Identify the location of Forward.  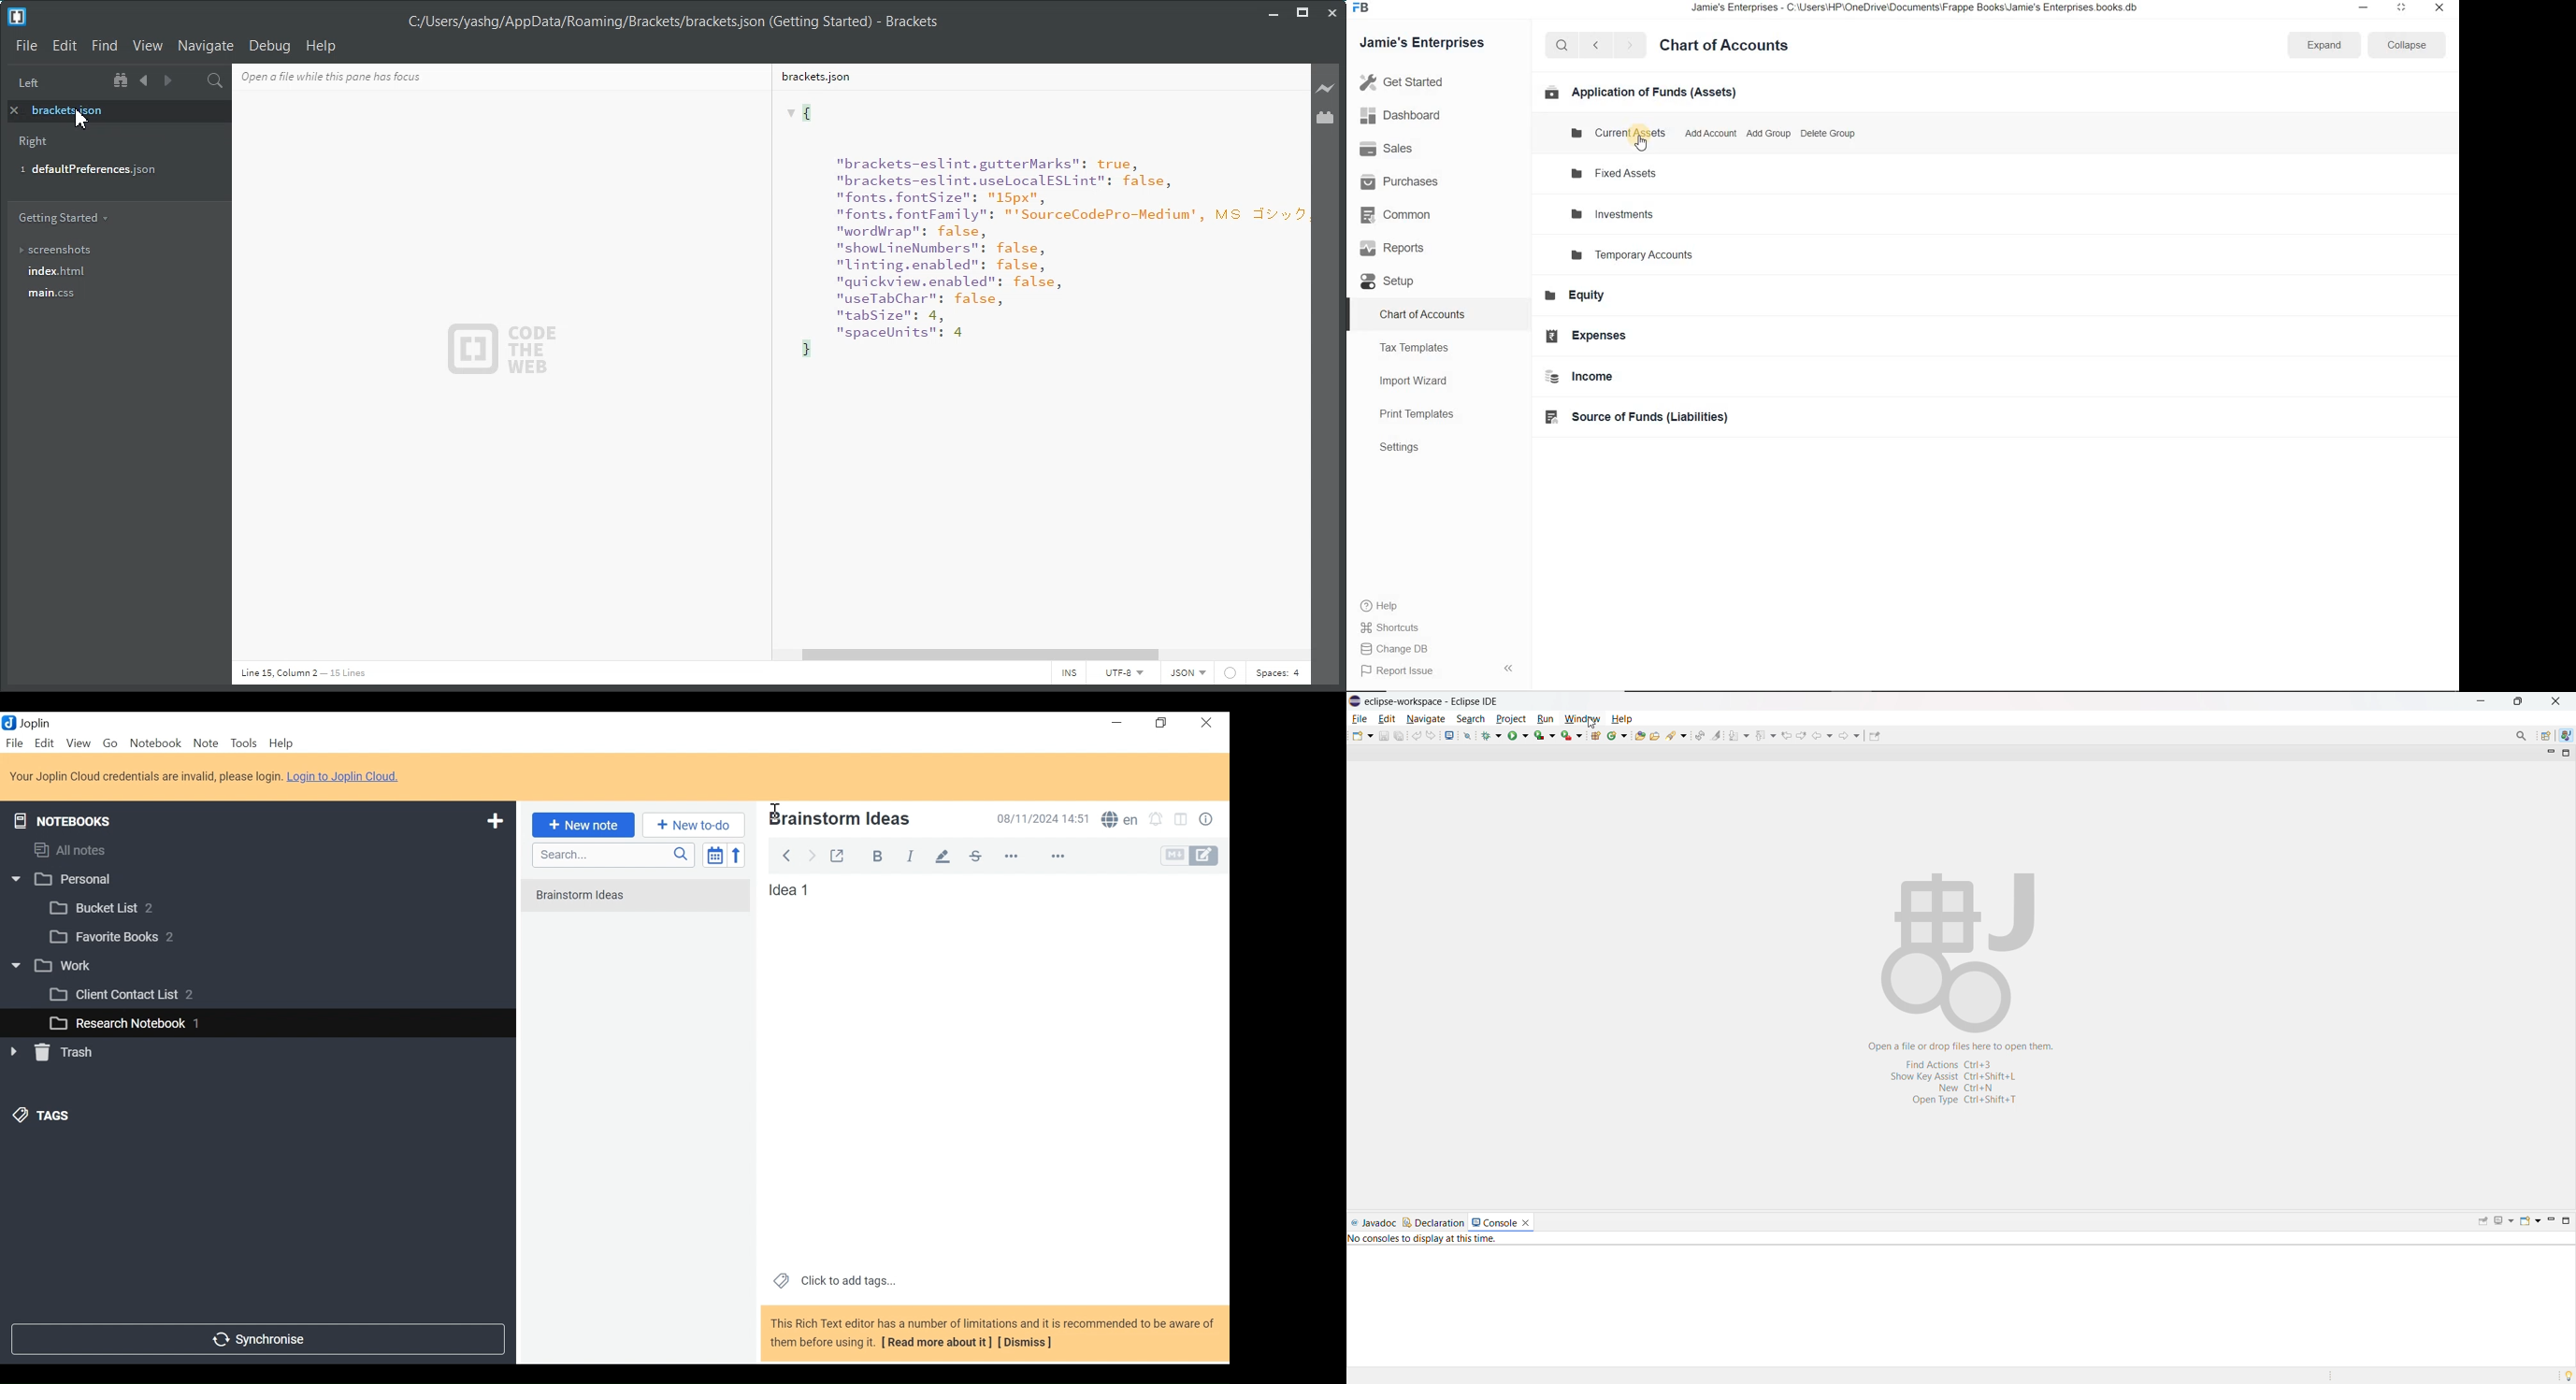
(813, 854).